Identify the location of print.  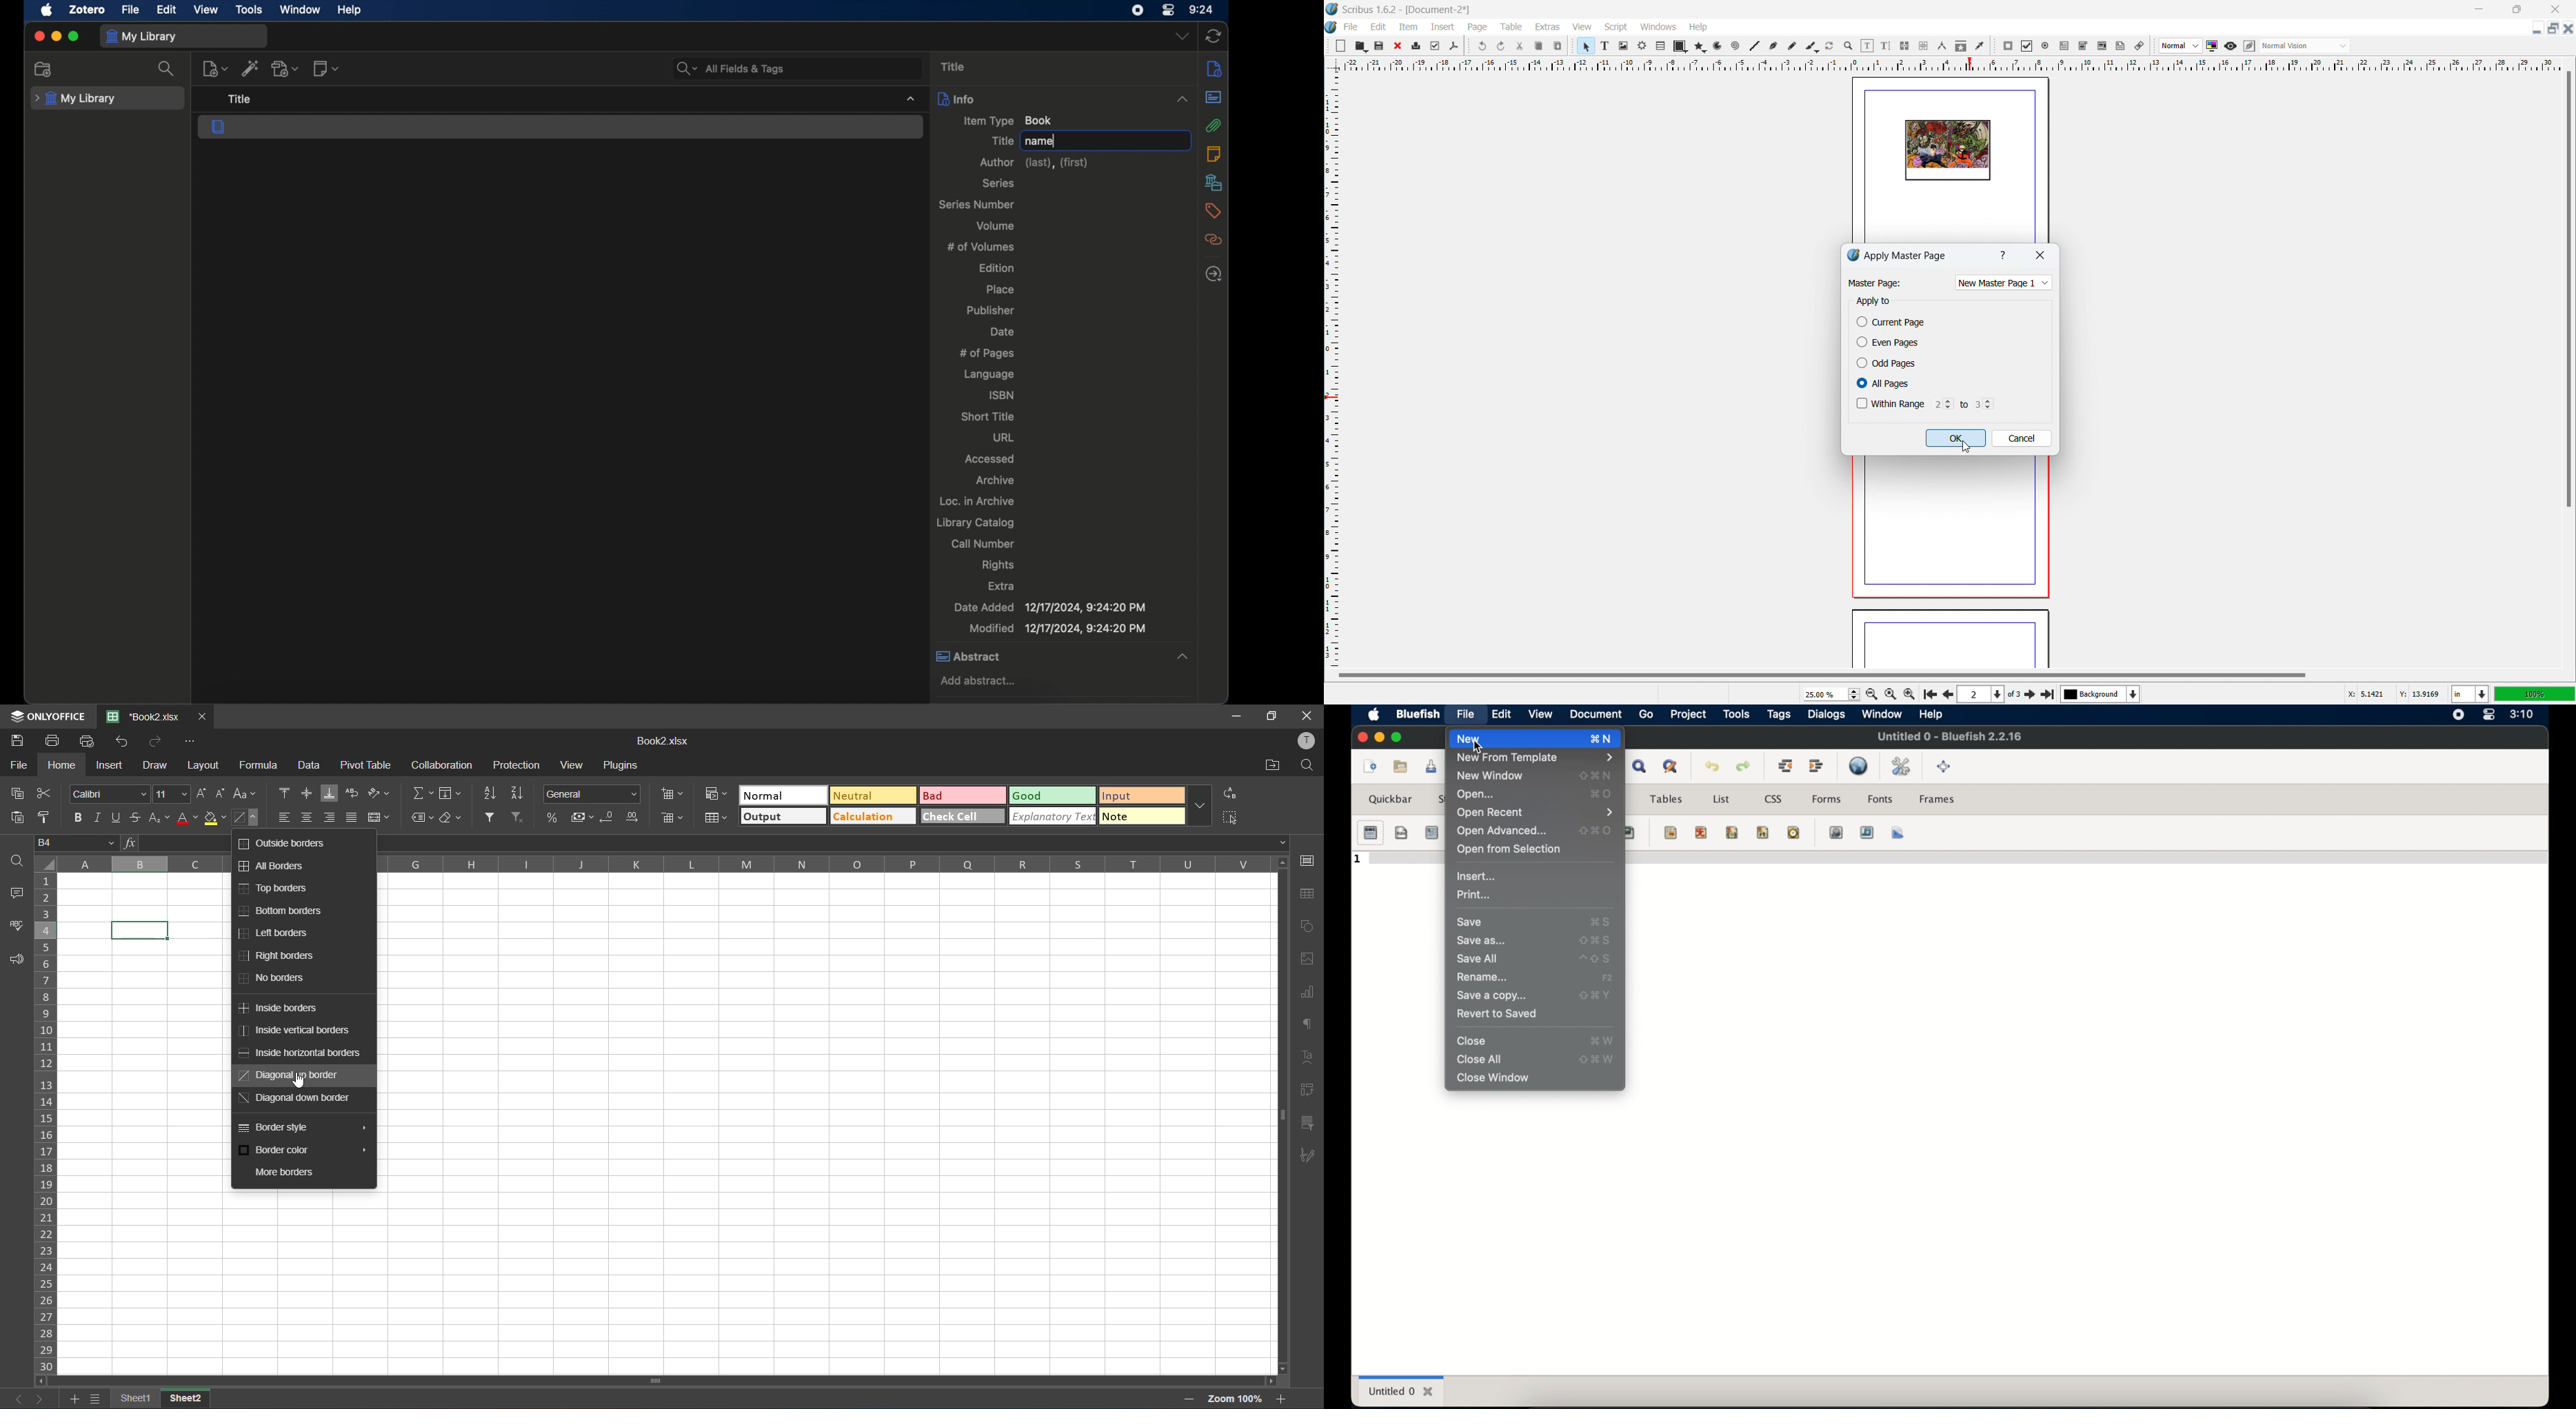
(53, 742).